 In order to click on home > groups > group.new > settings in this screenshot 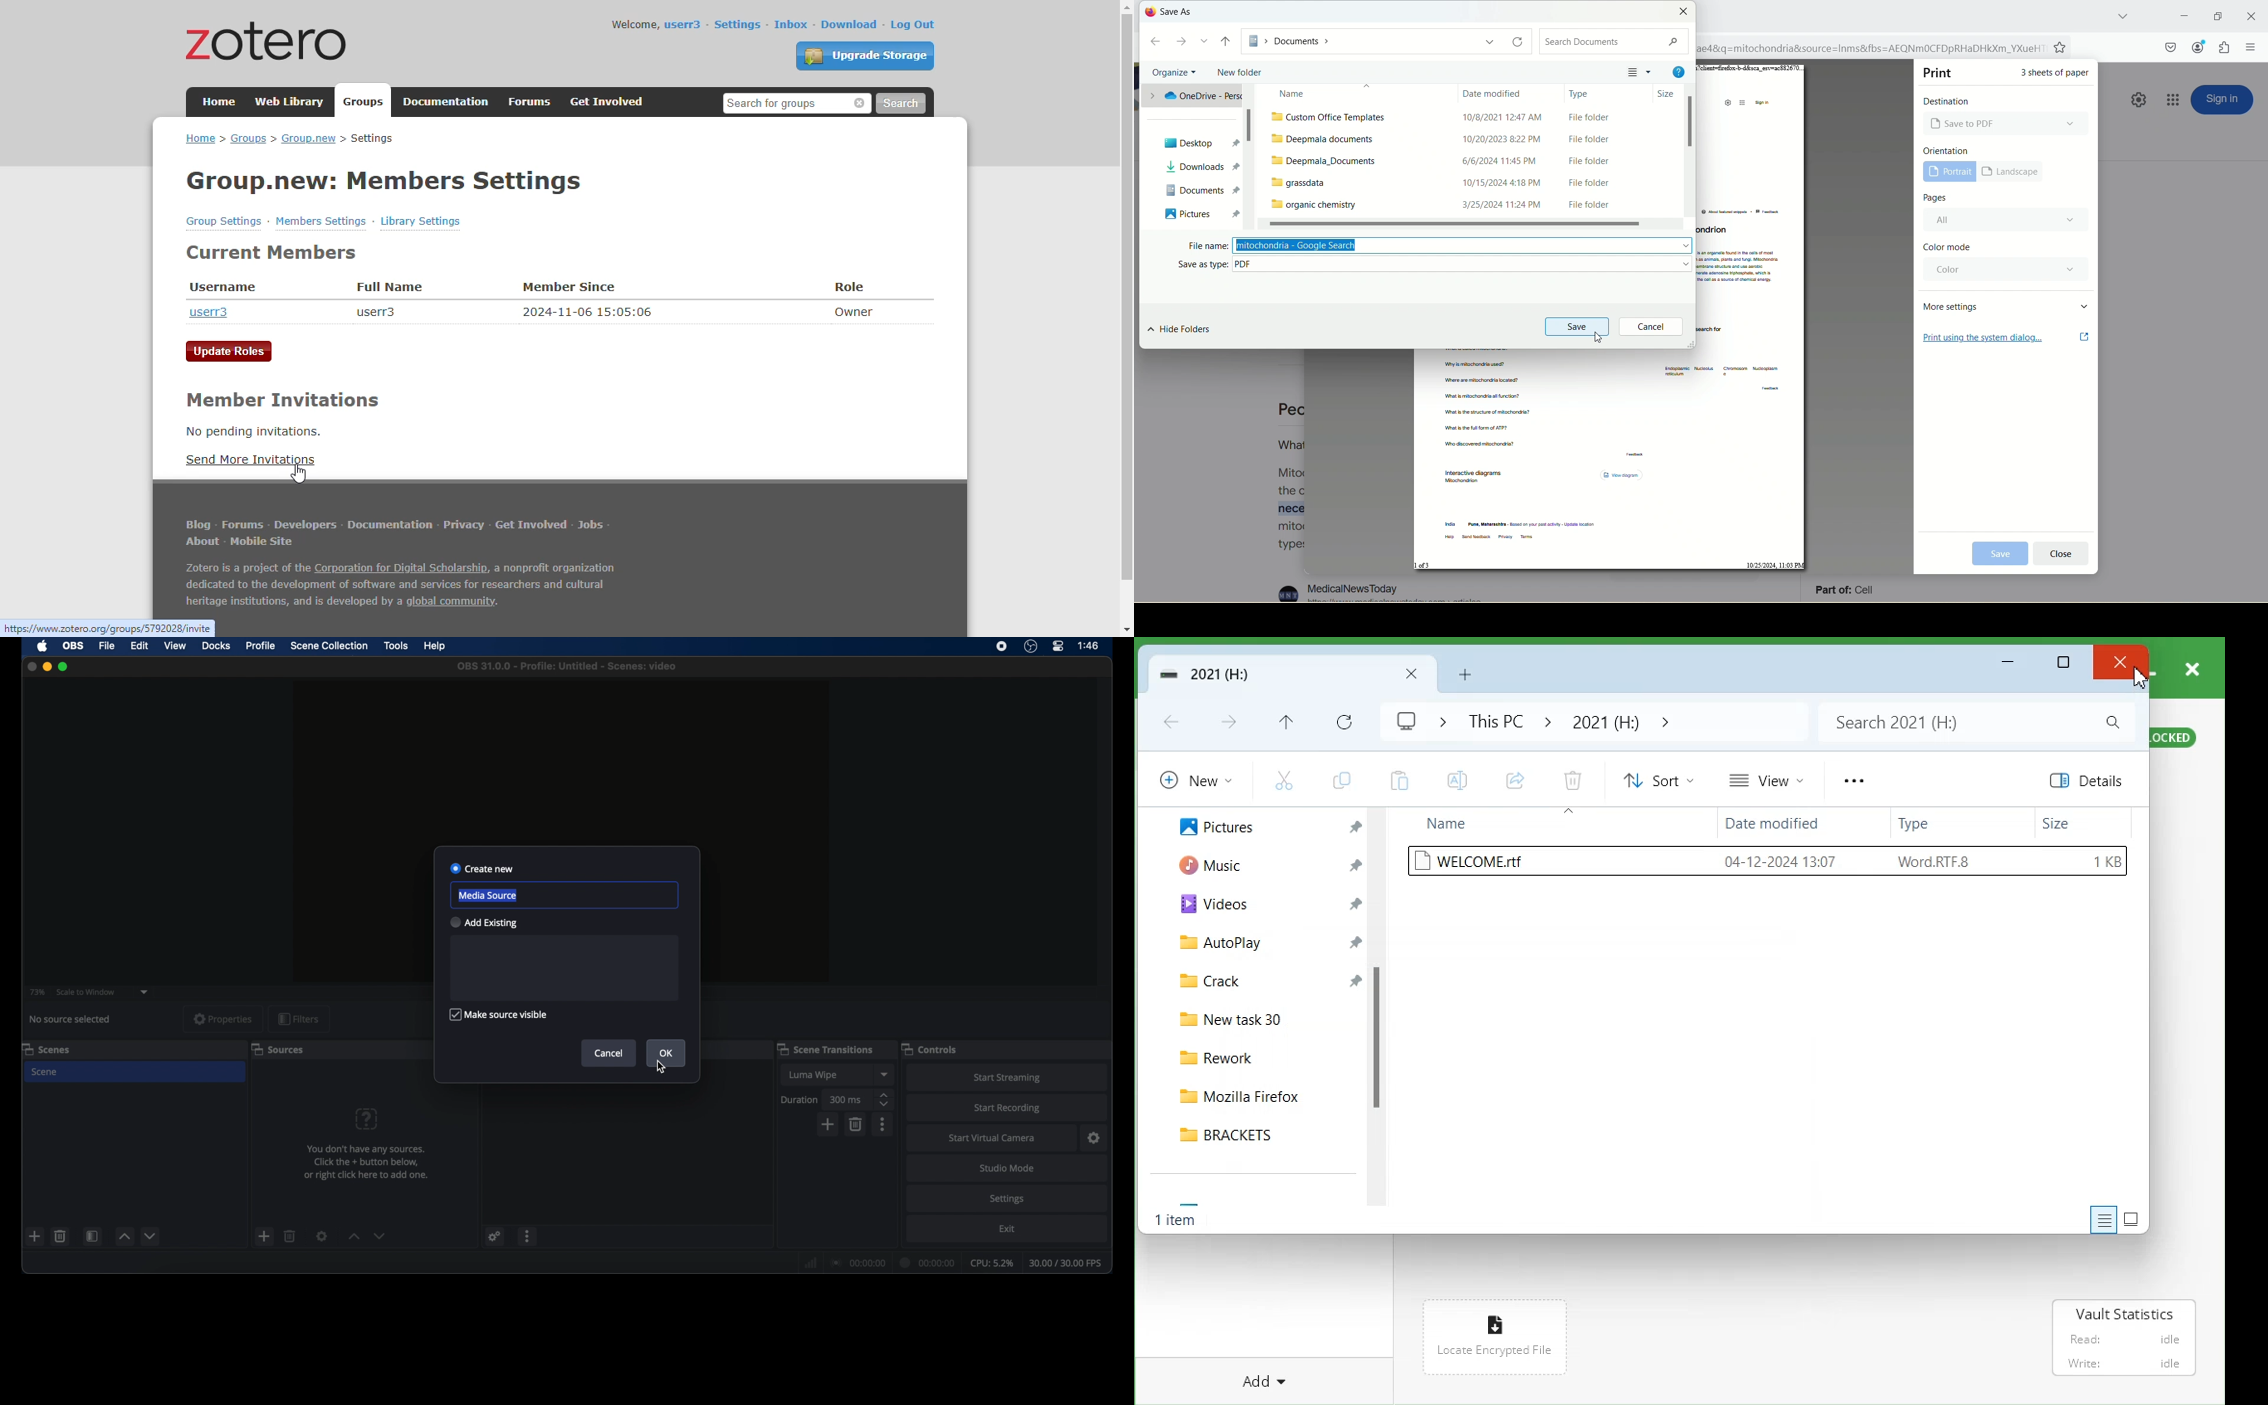, I will do `click(290, 139)`.